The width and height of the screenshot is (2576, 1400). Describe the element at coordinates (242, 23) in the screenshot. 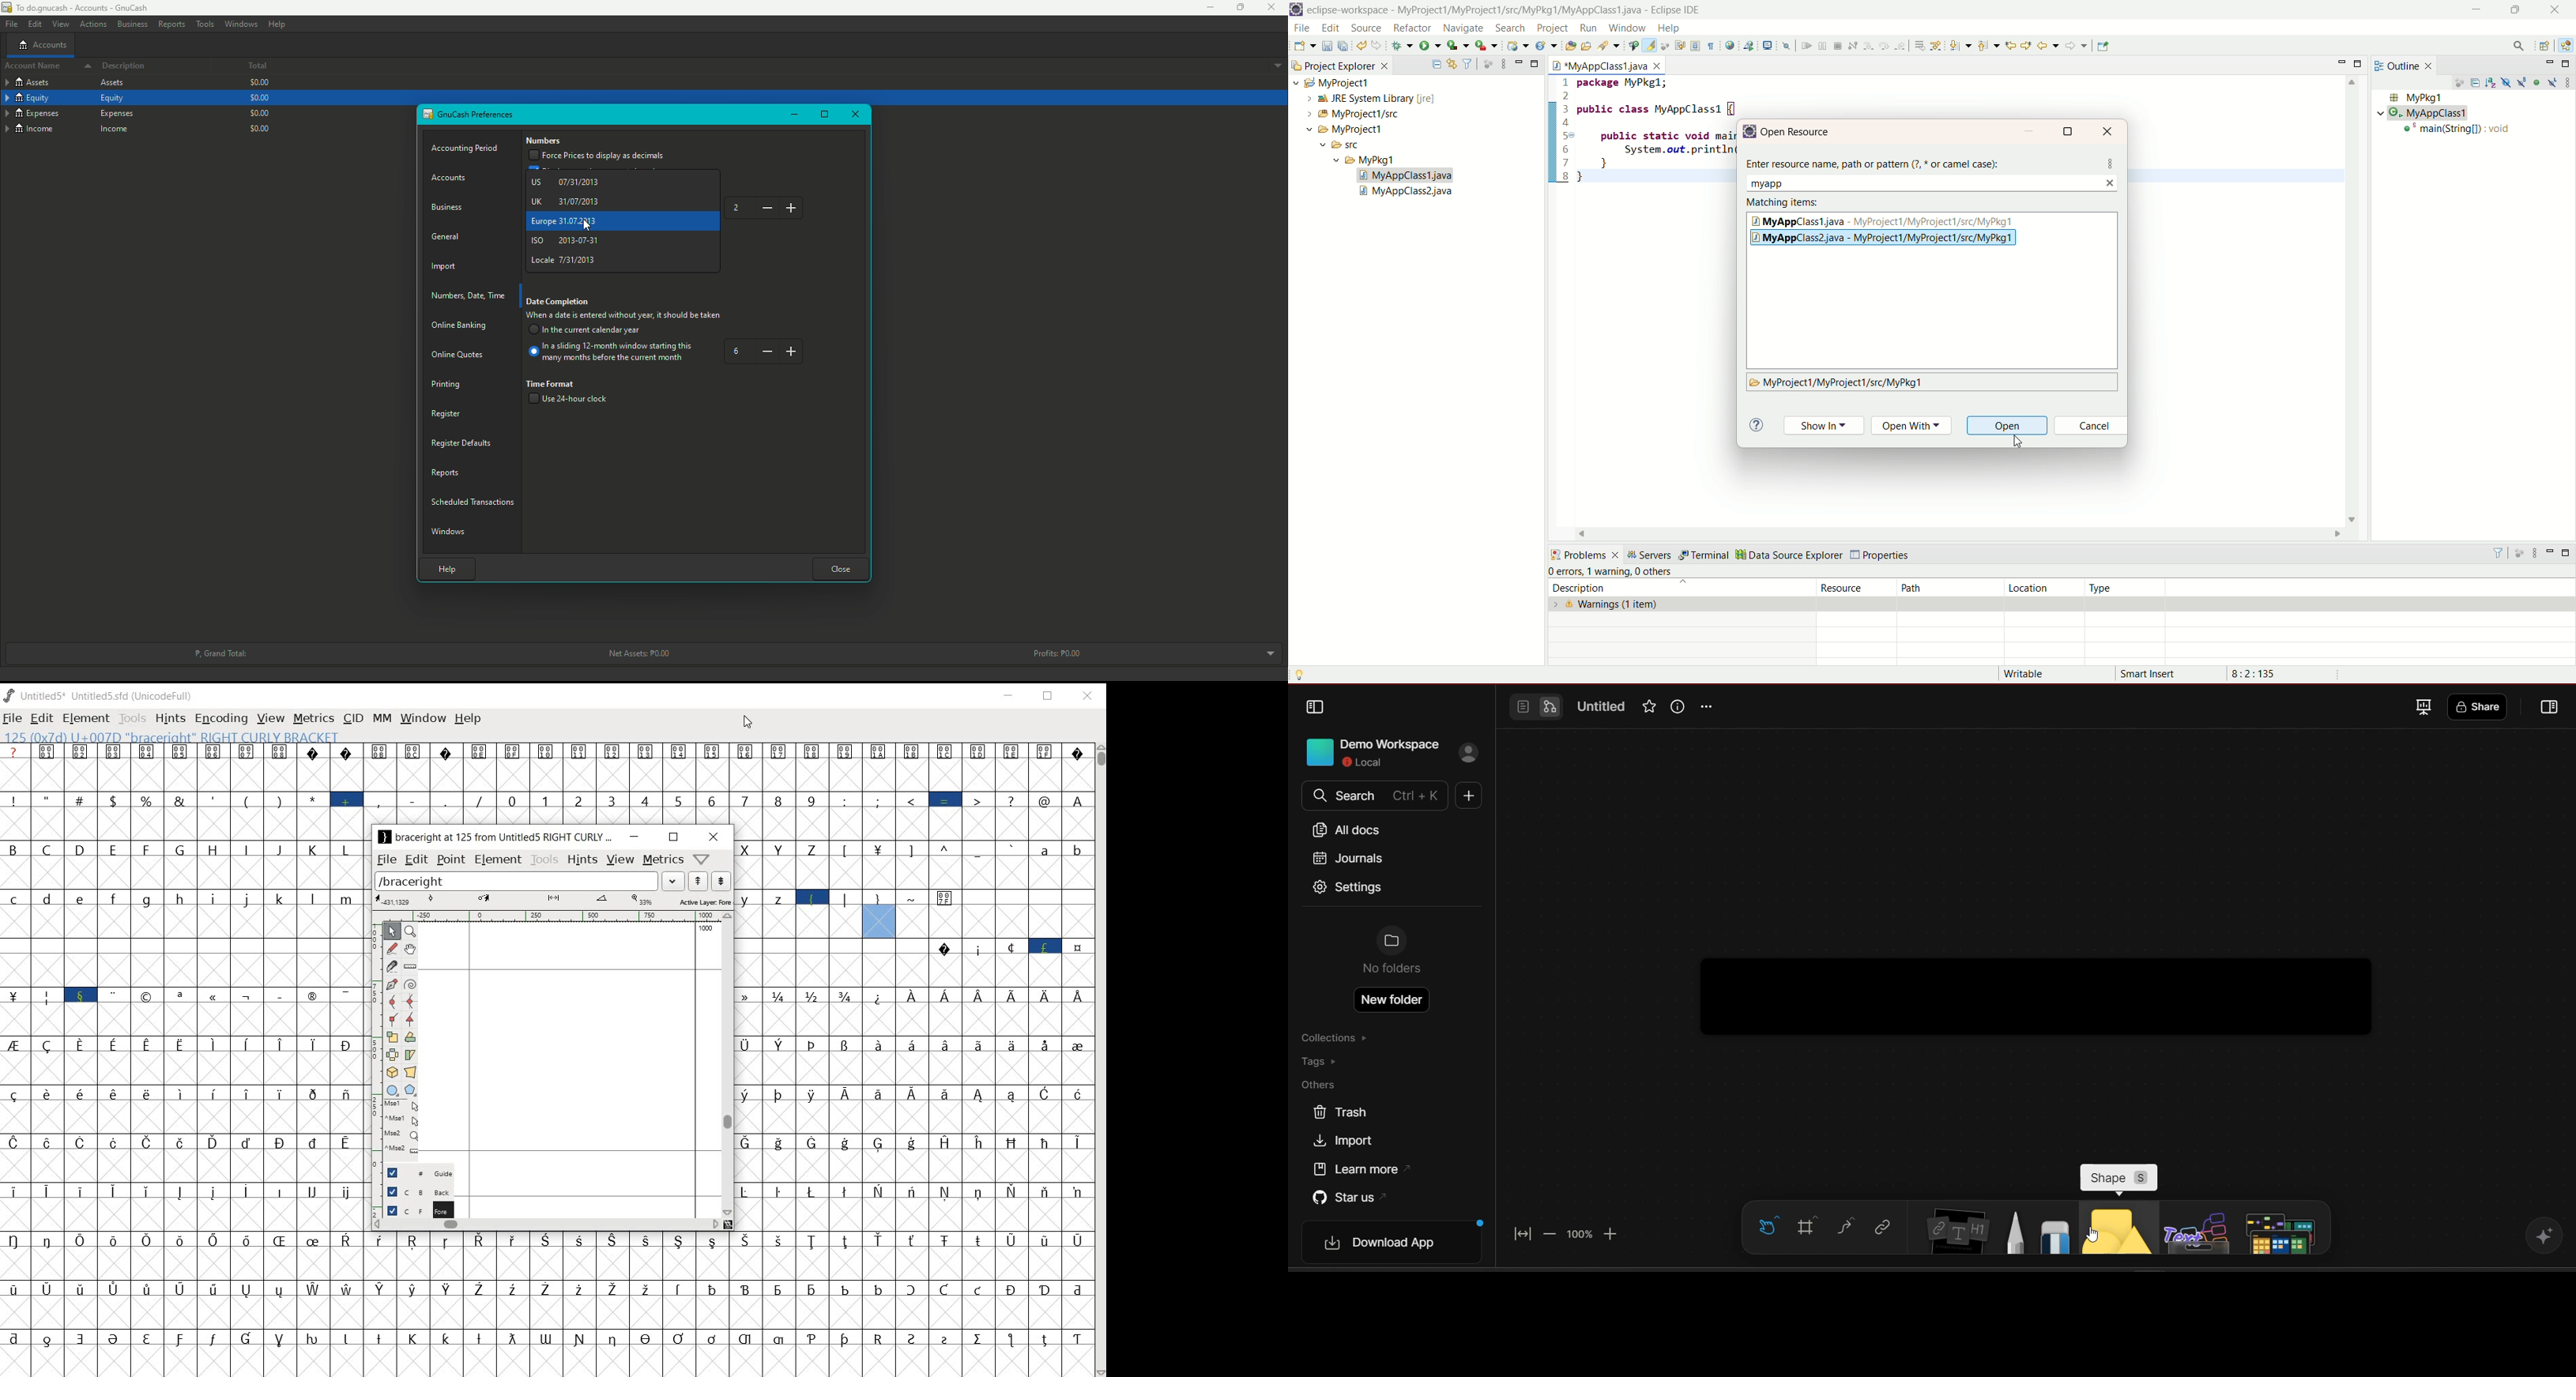

I see `Windows` at that location.